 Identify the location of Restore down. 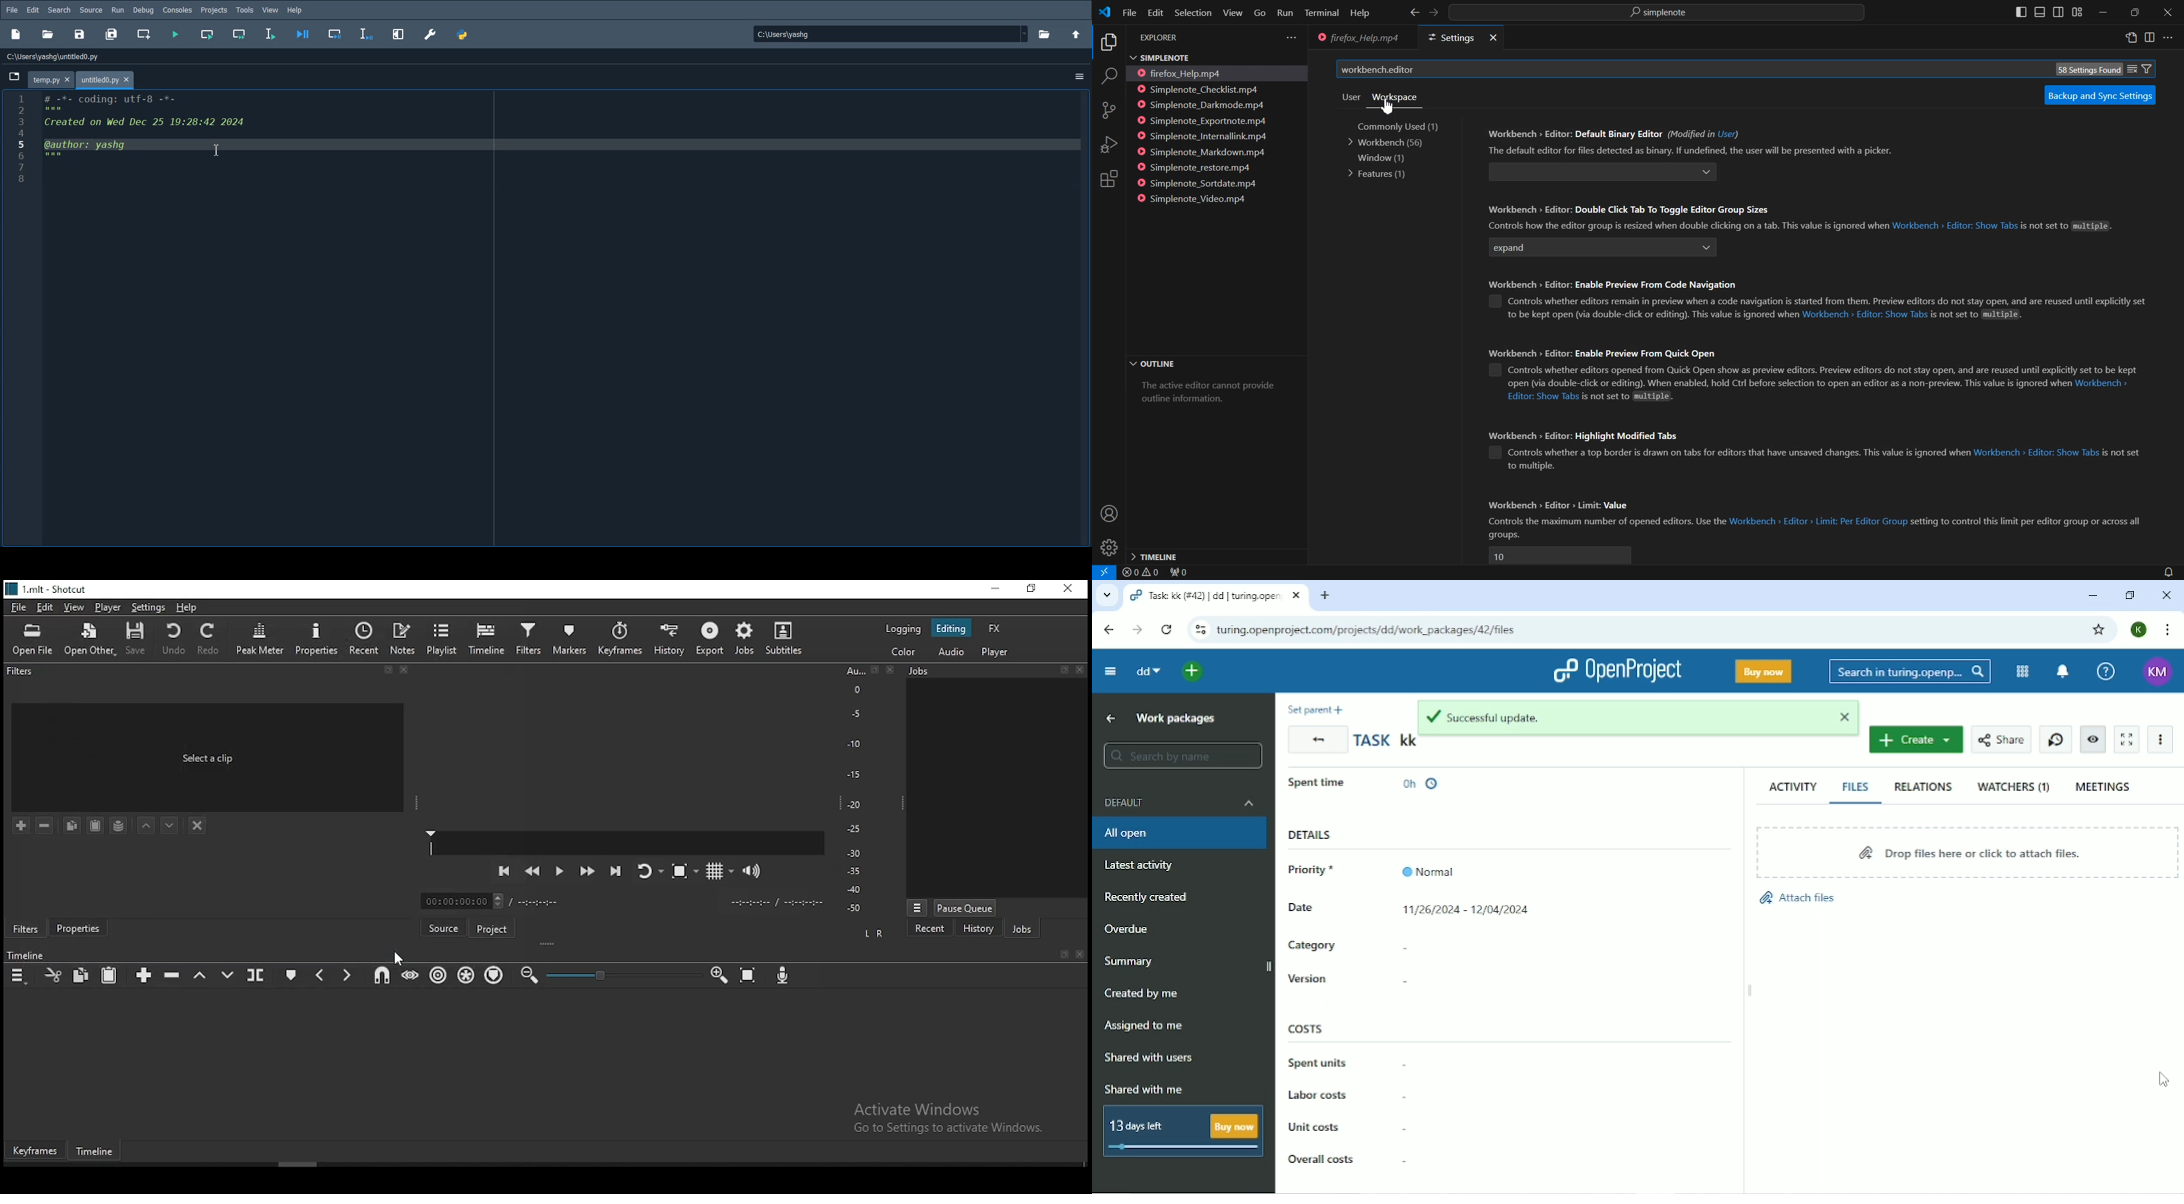
(2131, 596).